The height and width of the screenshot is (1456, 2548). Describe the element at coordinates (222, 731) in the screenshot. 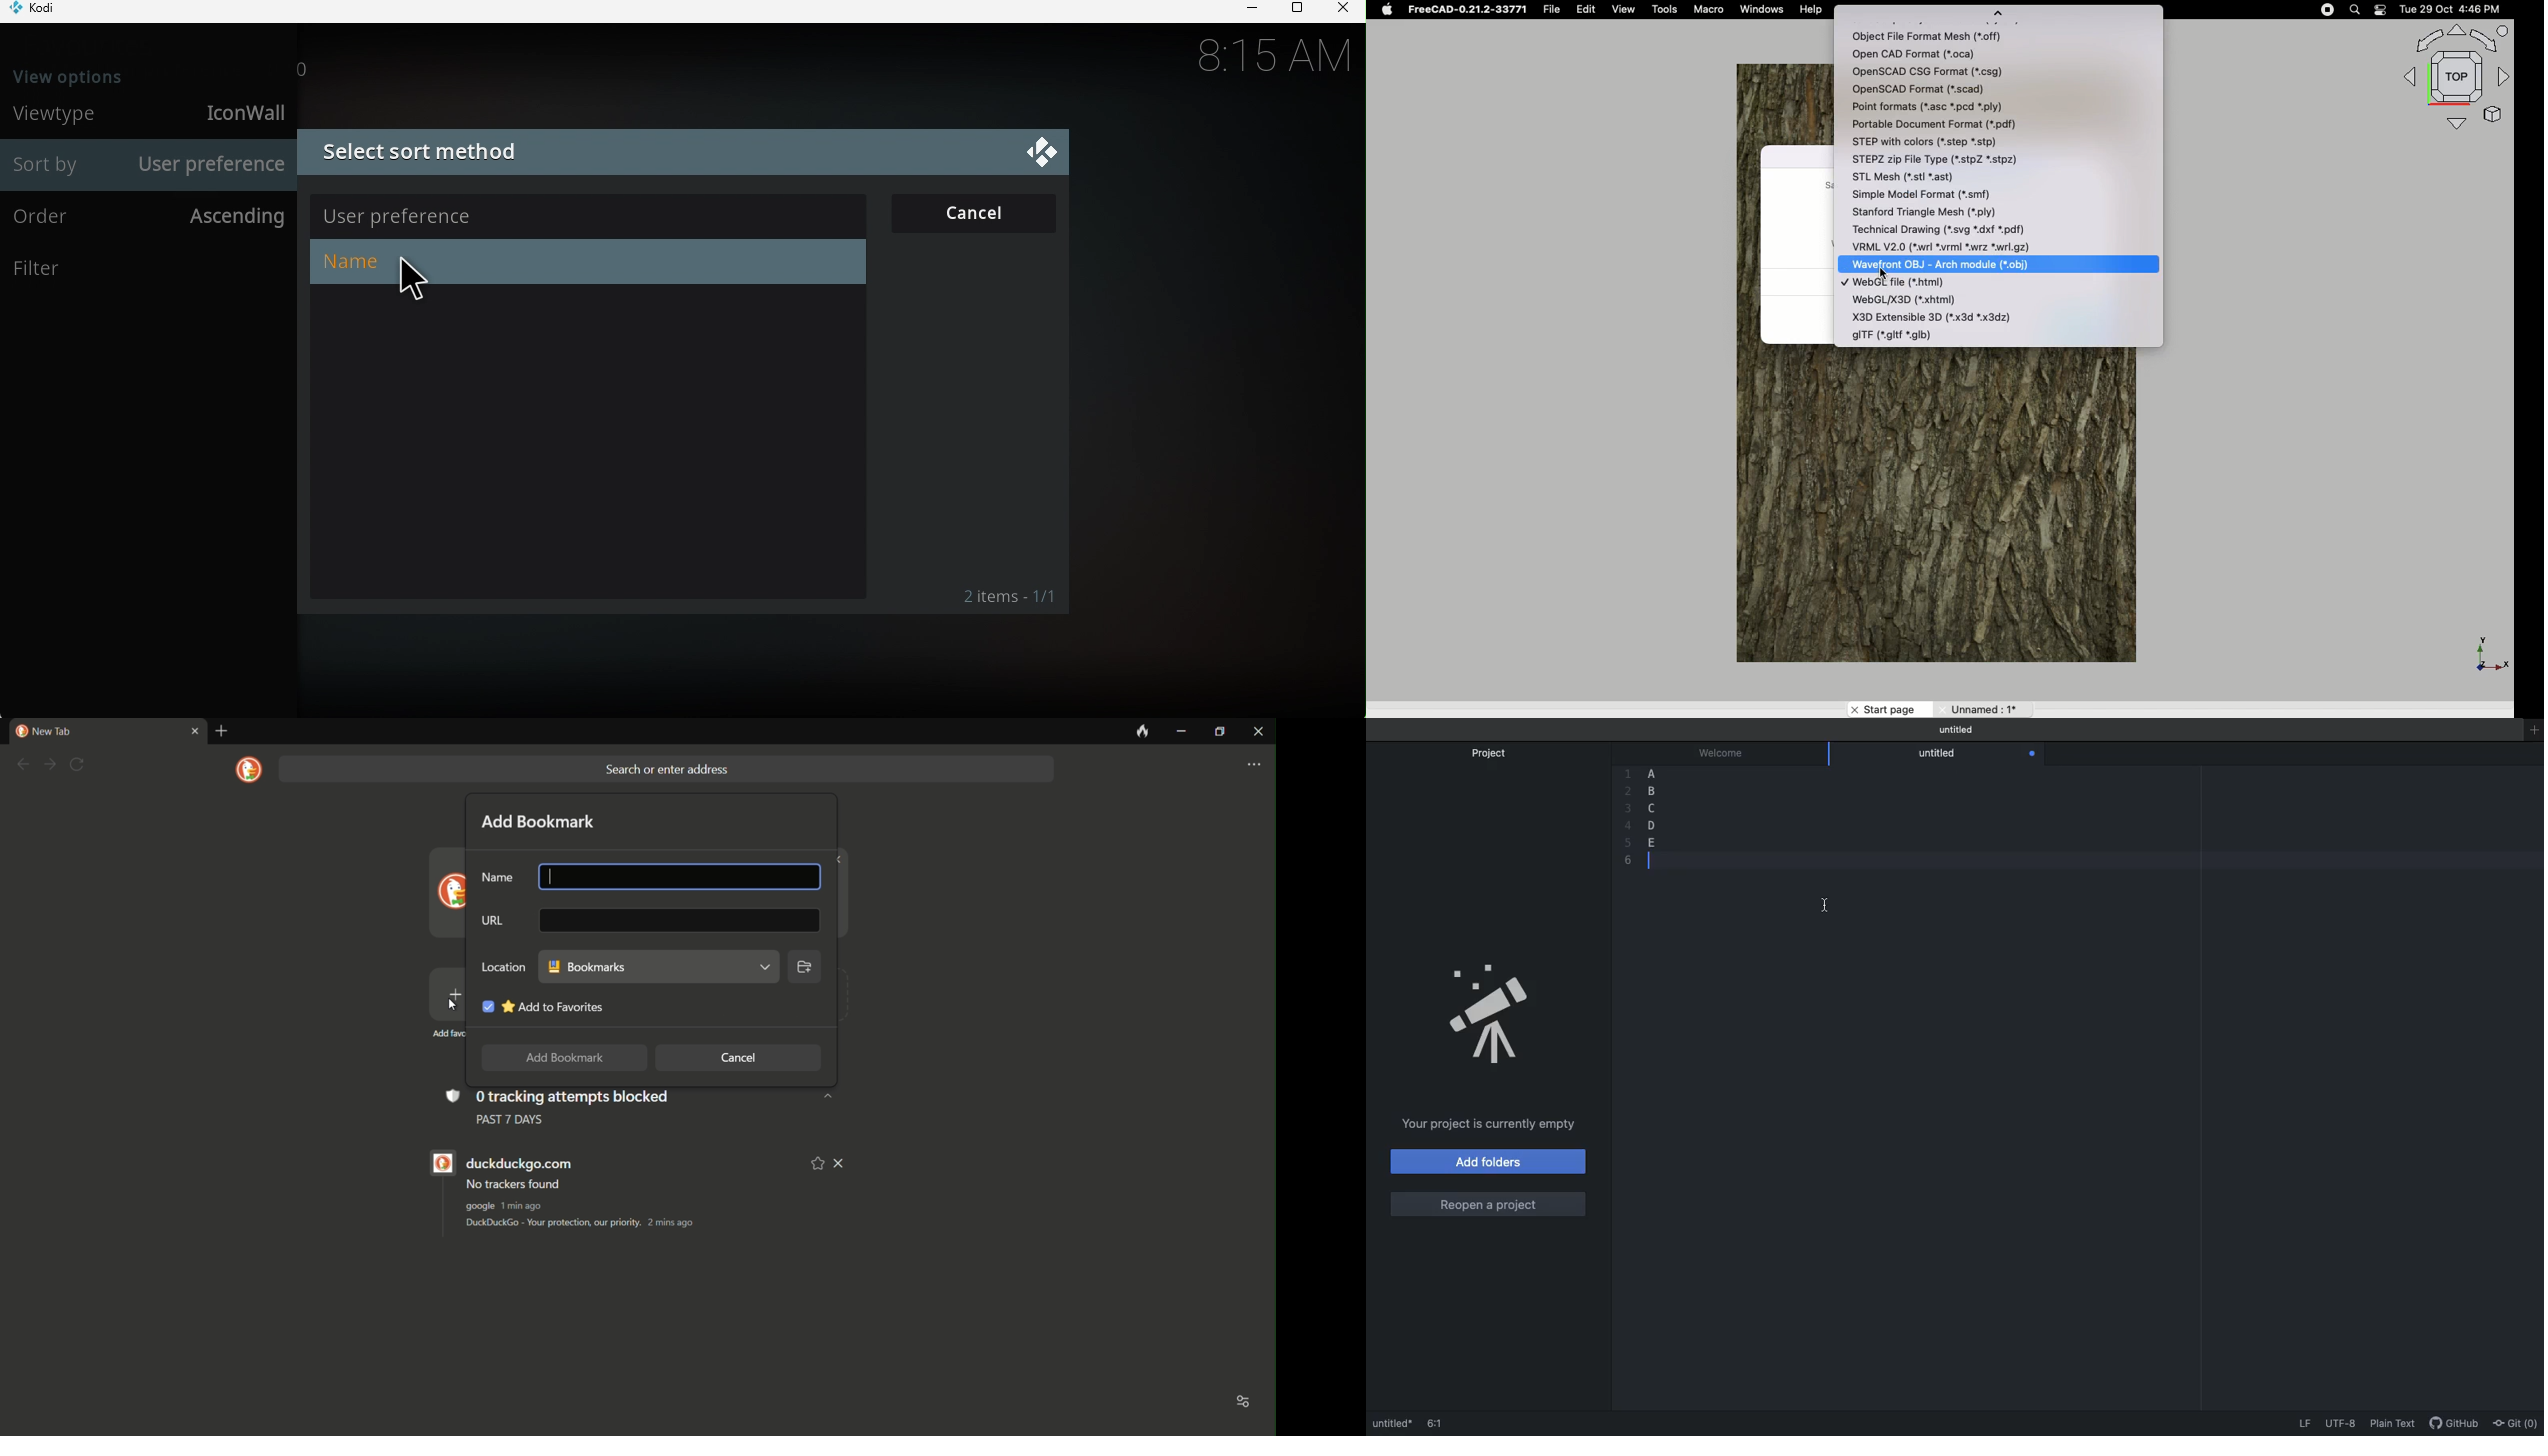

I see `new tab` at that location.